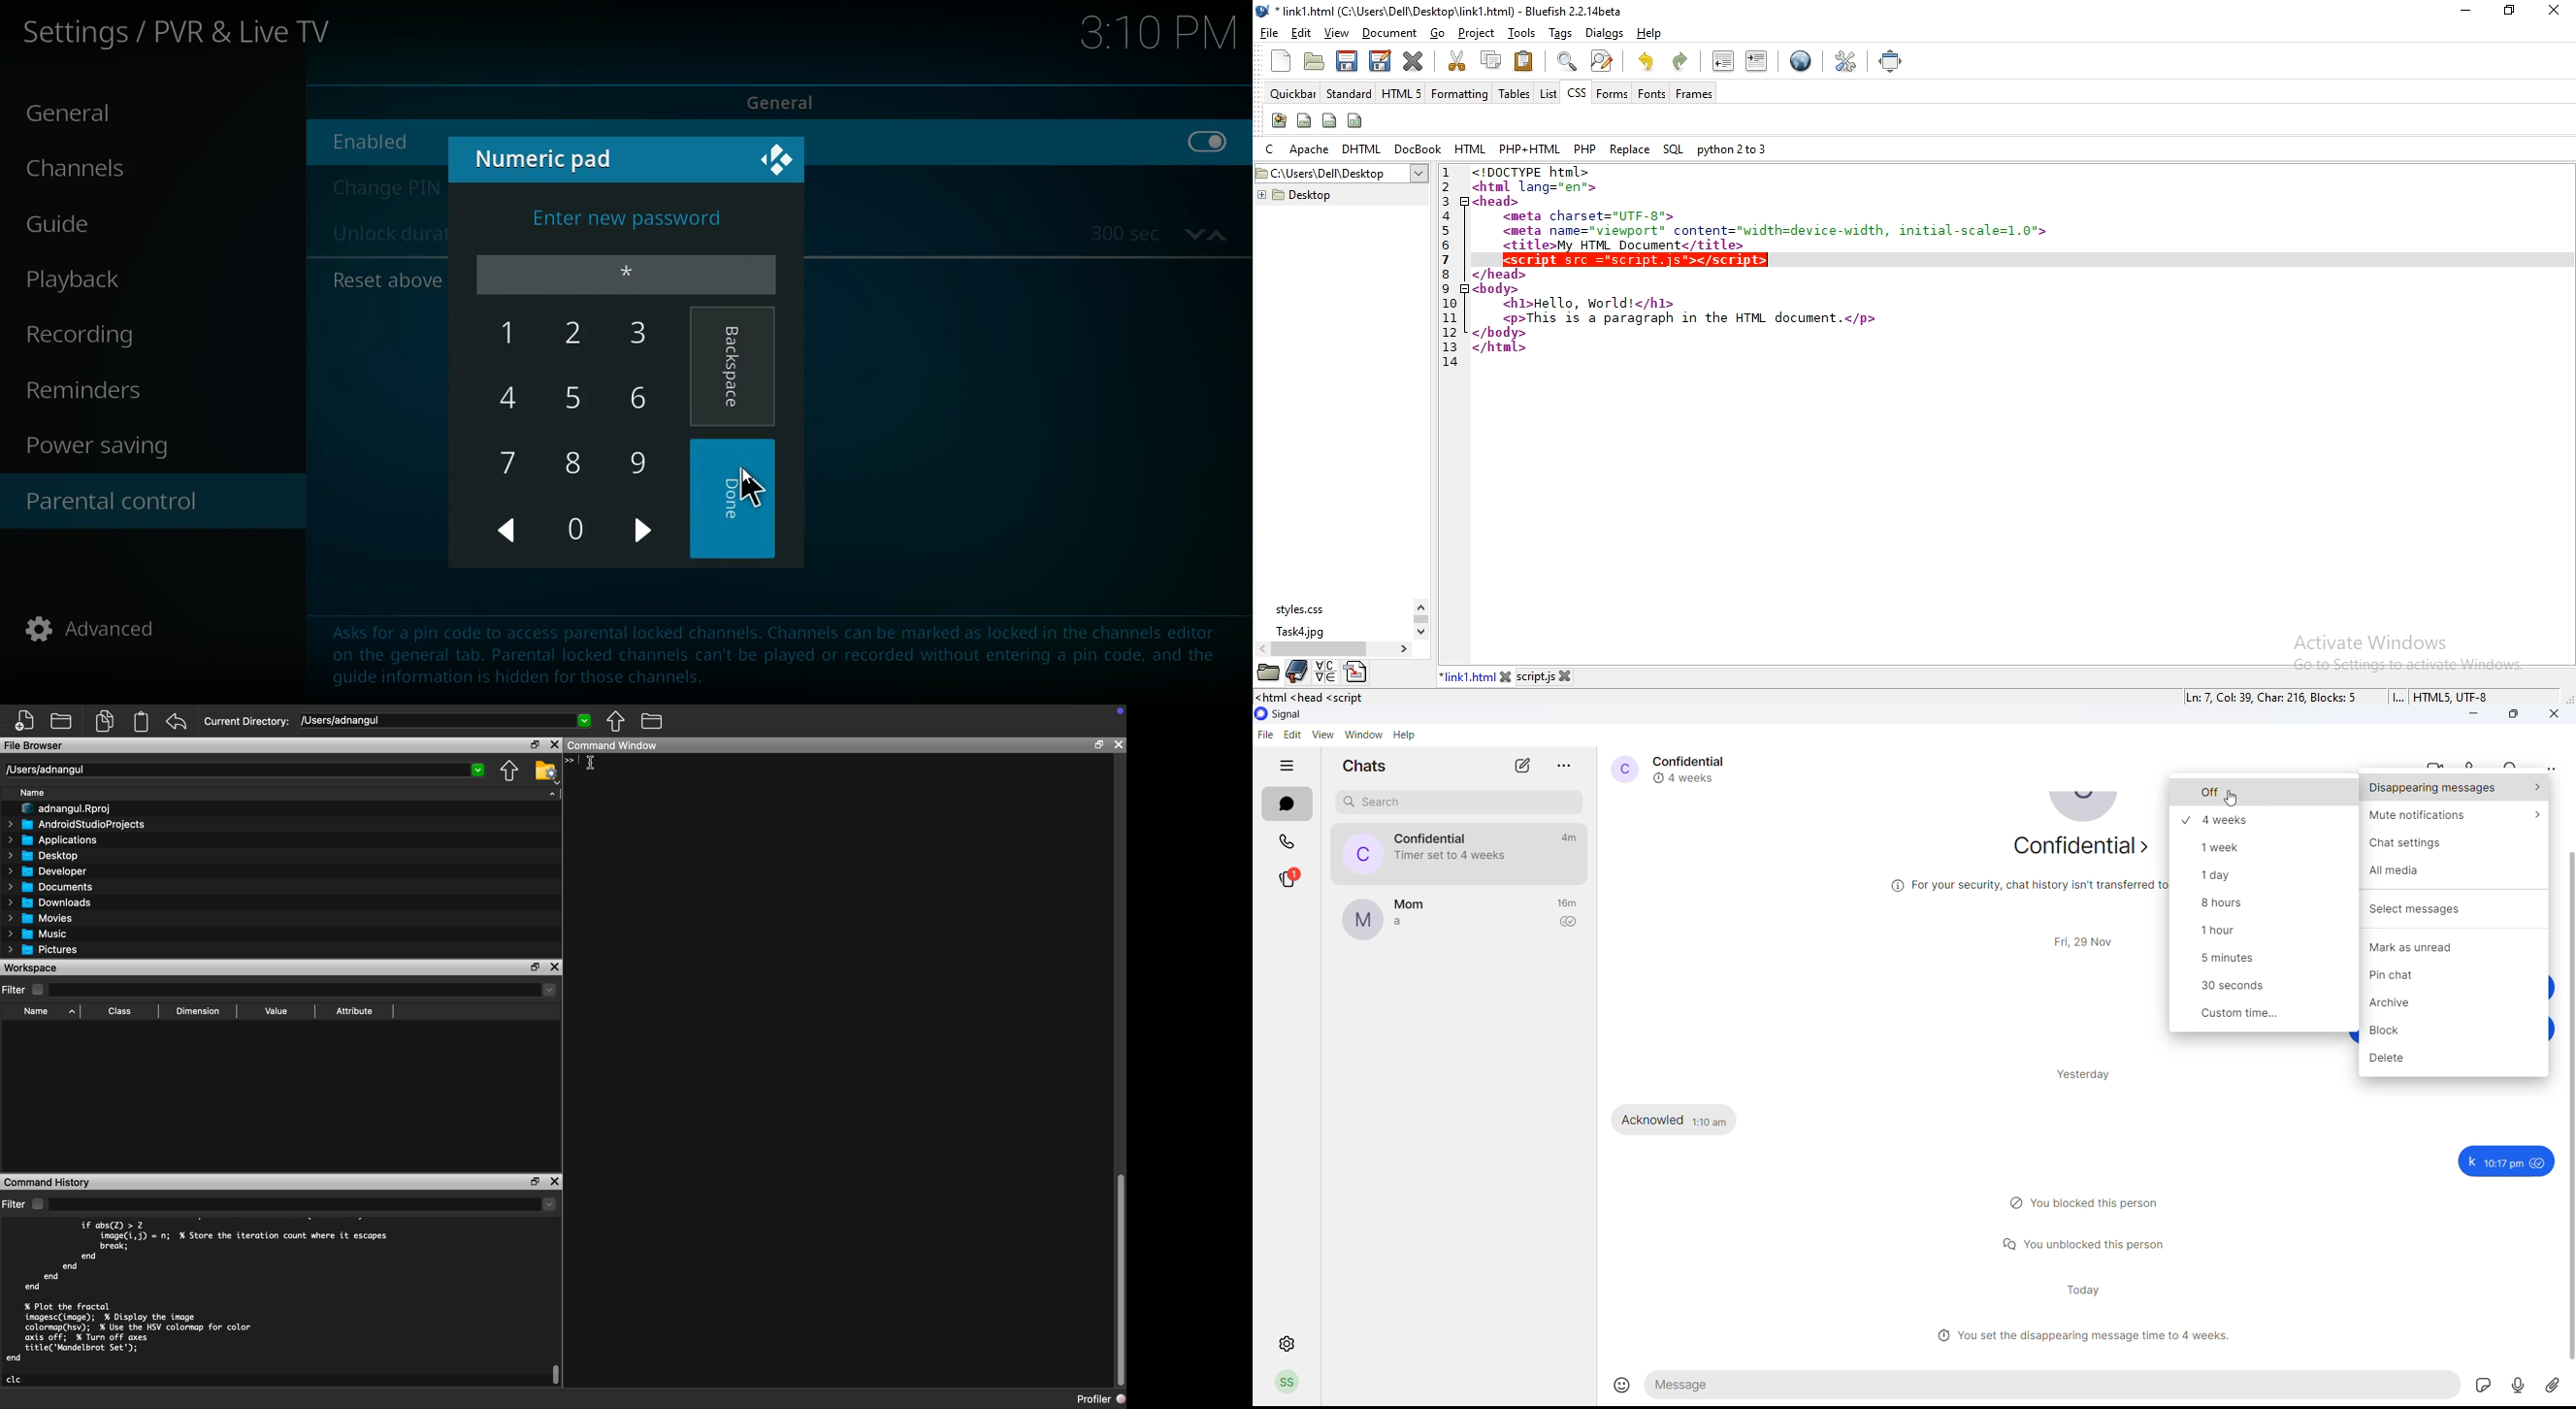 The image size is (2576, 1428). Describe the element at coordinates (2464, 9) in the screenshot. I see `minimize` at that location.